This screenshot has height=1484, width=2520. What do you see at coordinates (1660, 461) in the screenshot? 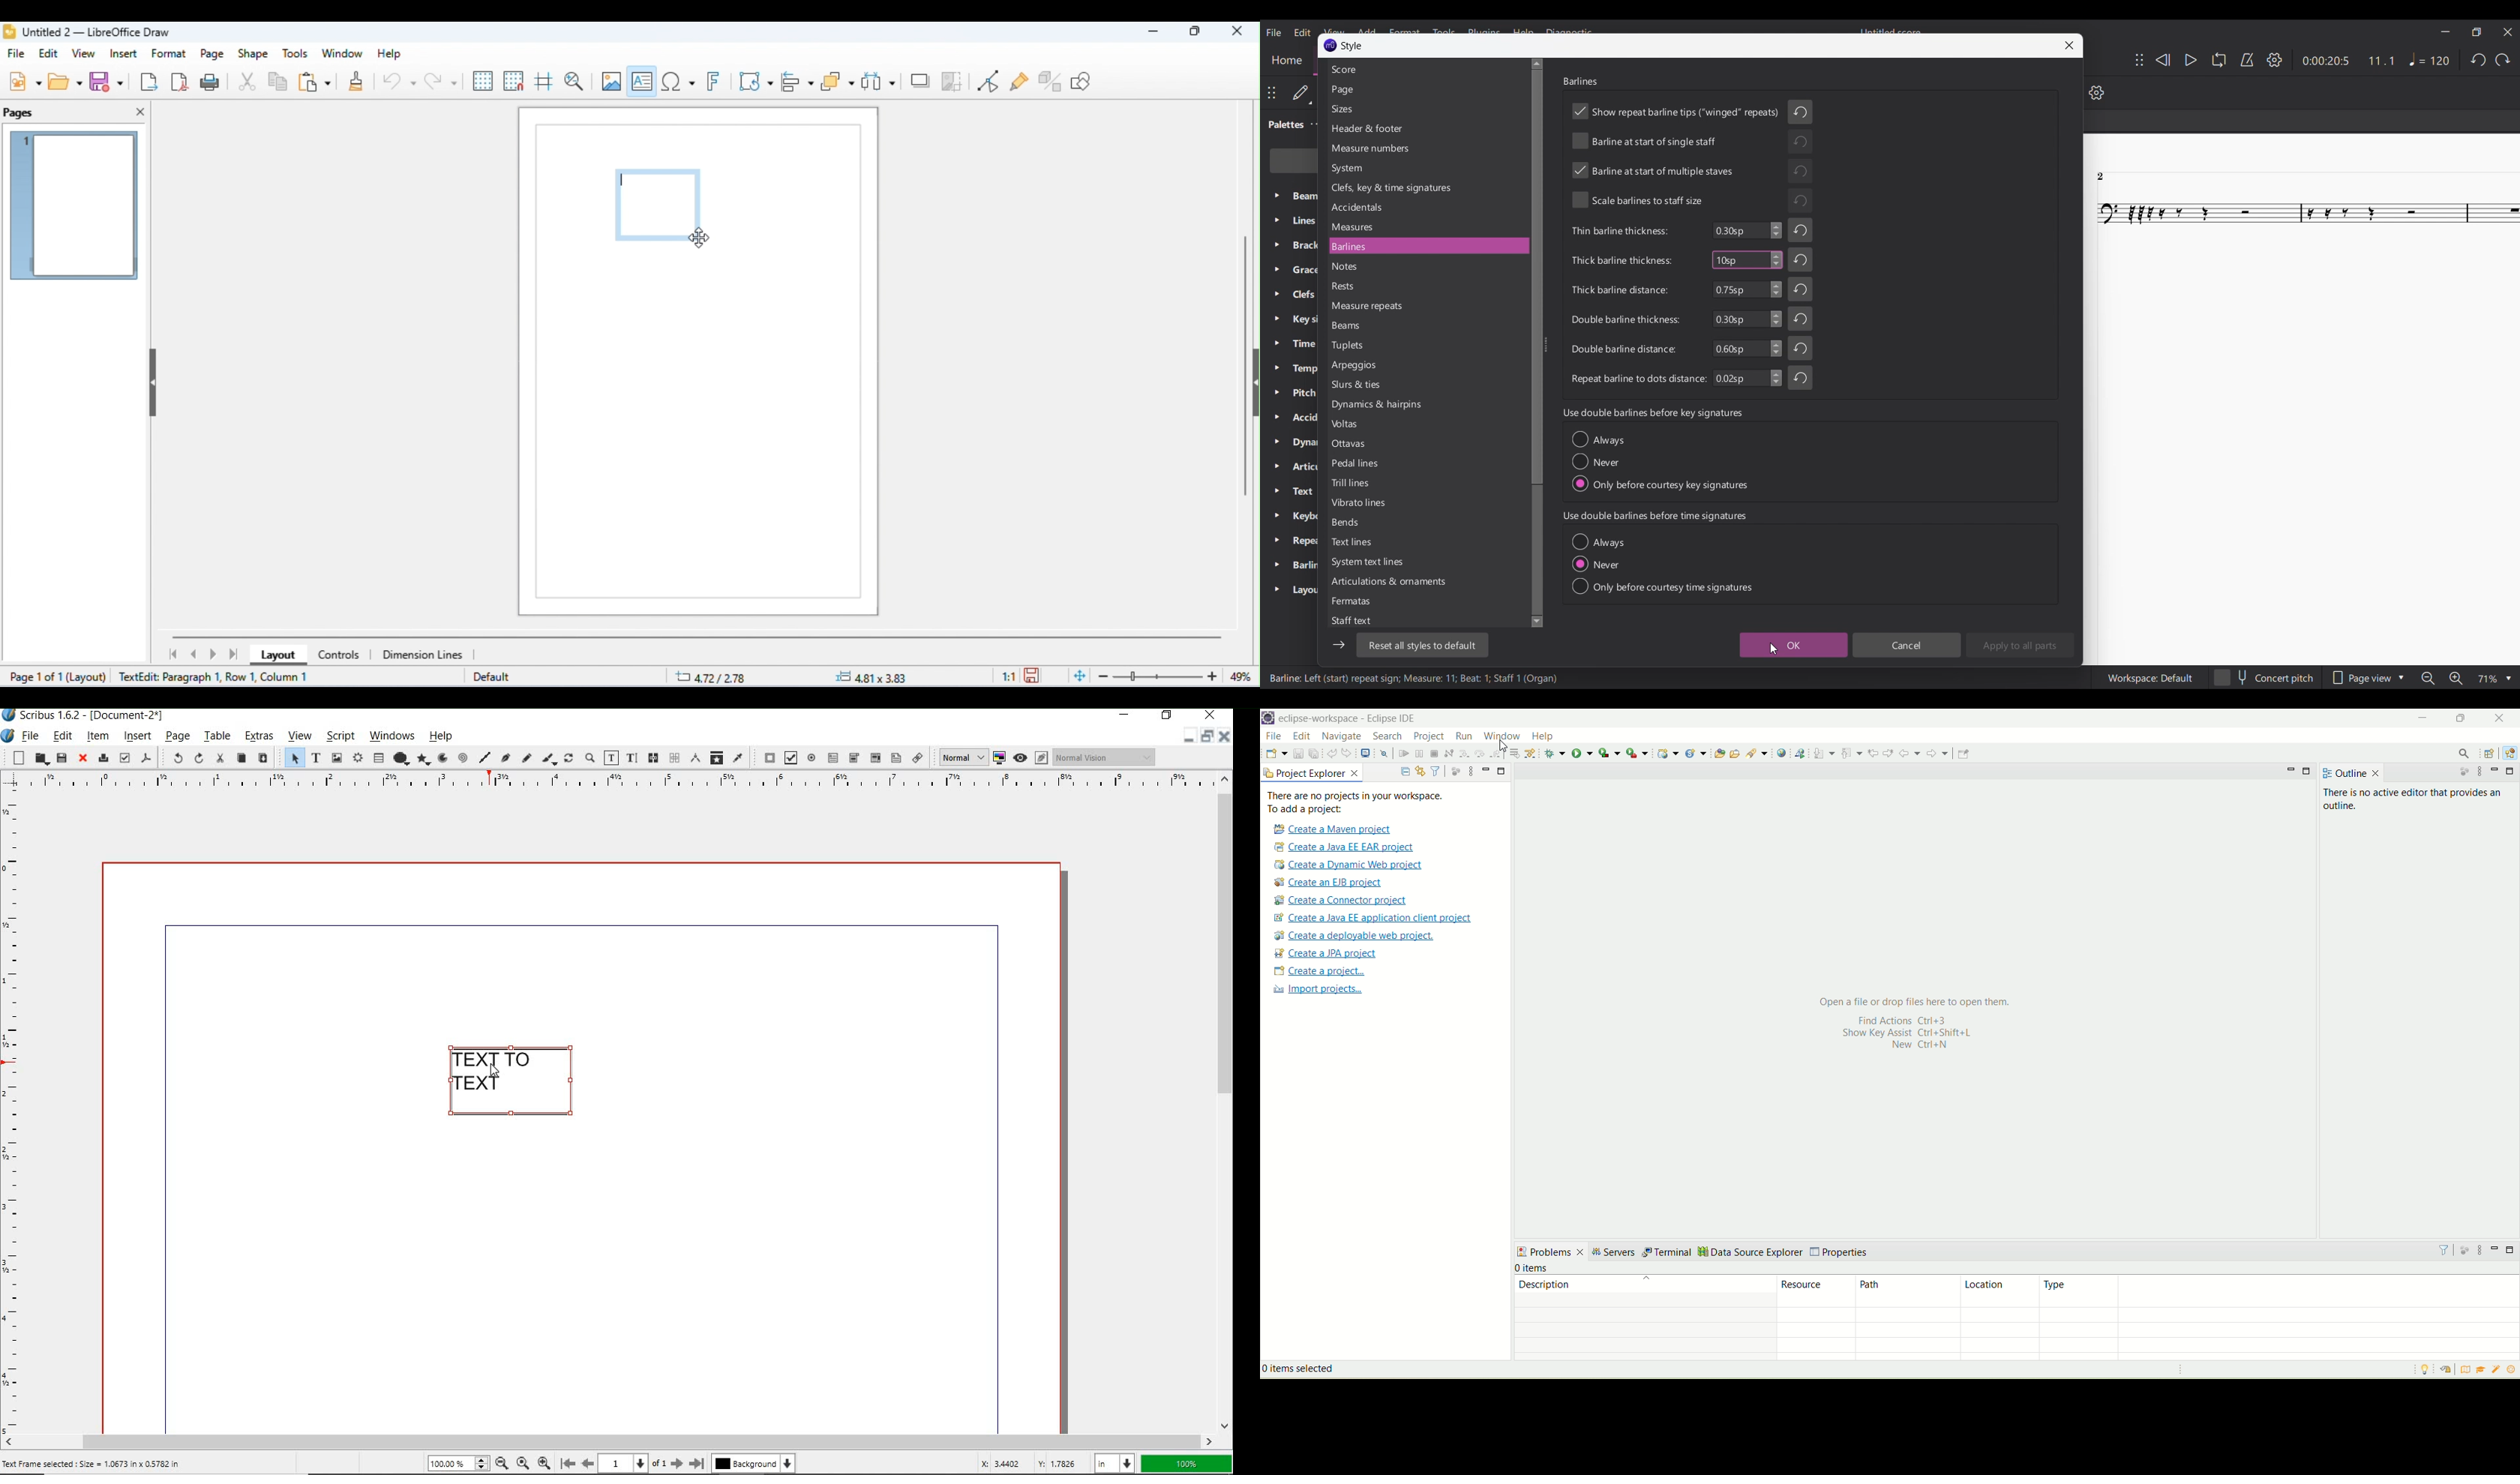
I see `Toggle options under current section` at bounding box center [1660, 461].